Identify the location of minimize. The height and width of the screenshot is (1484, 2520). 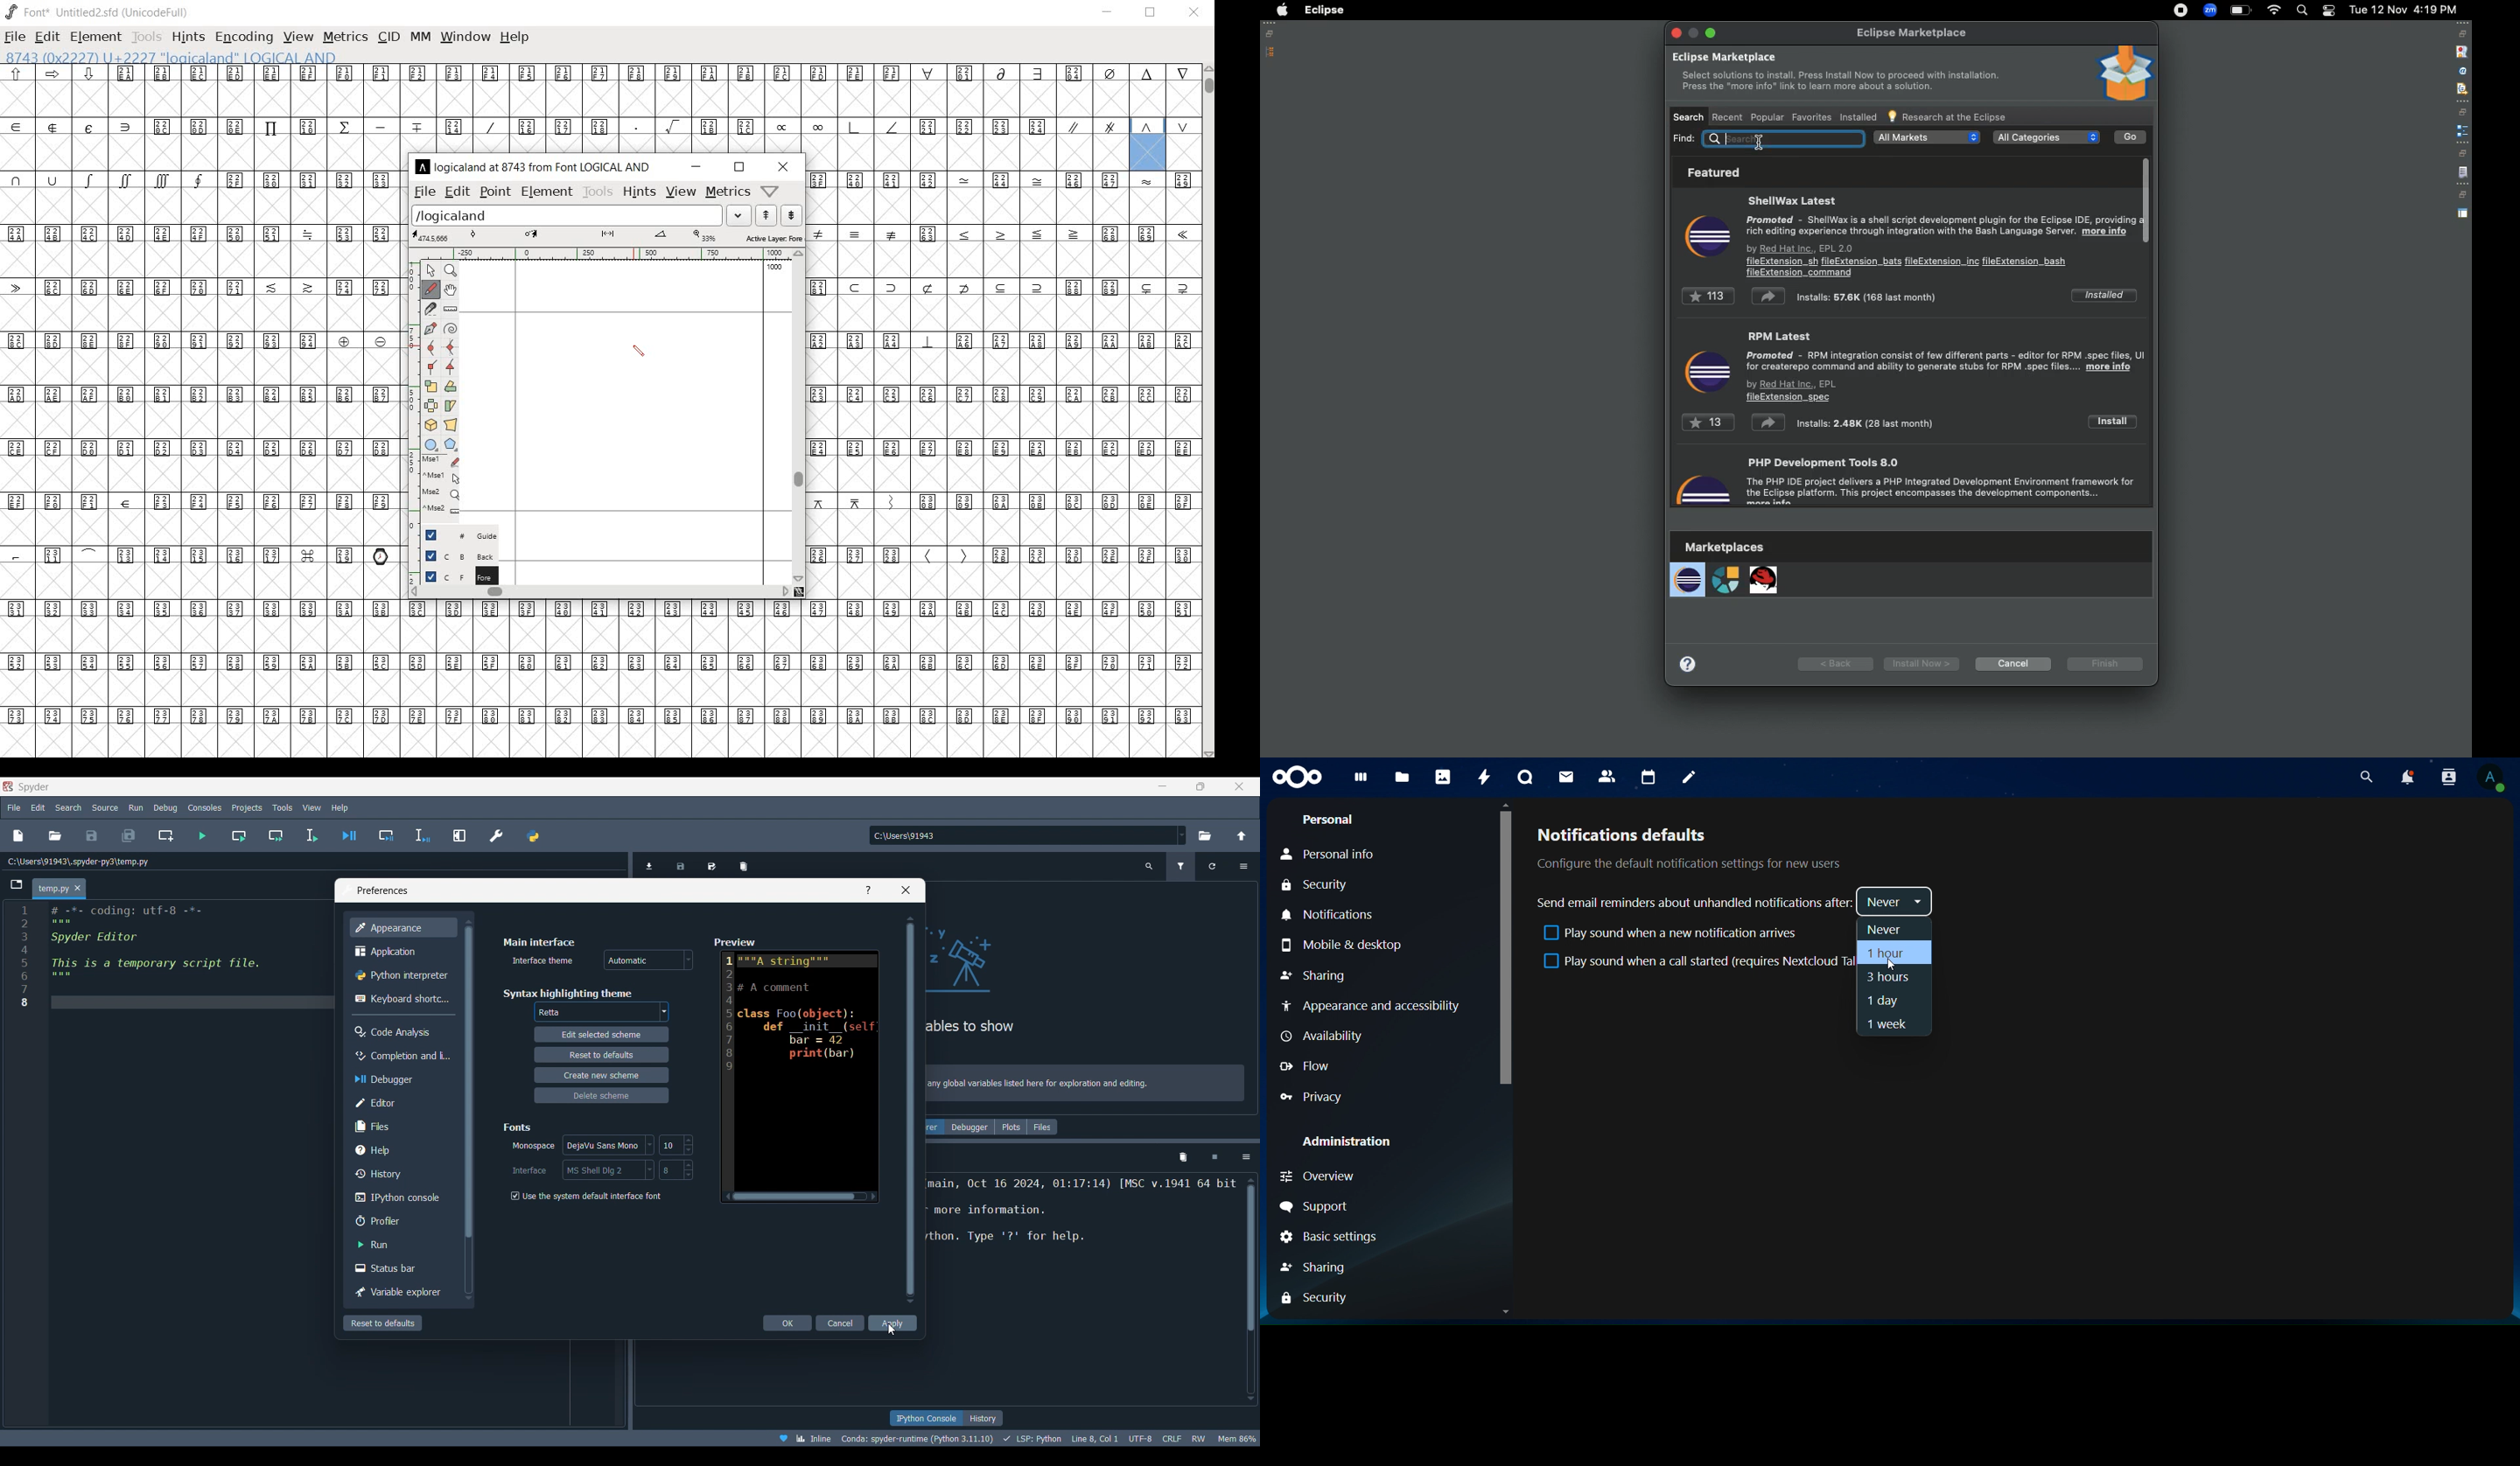
(1110, 13).